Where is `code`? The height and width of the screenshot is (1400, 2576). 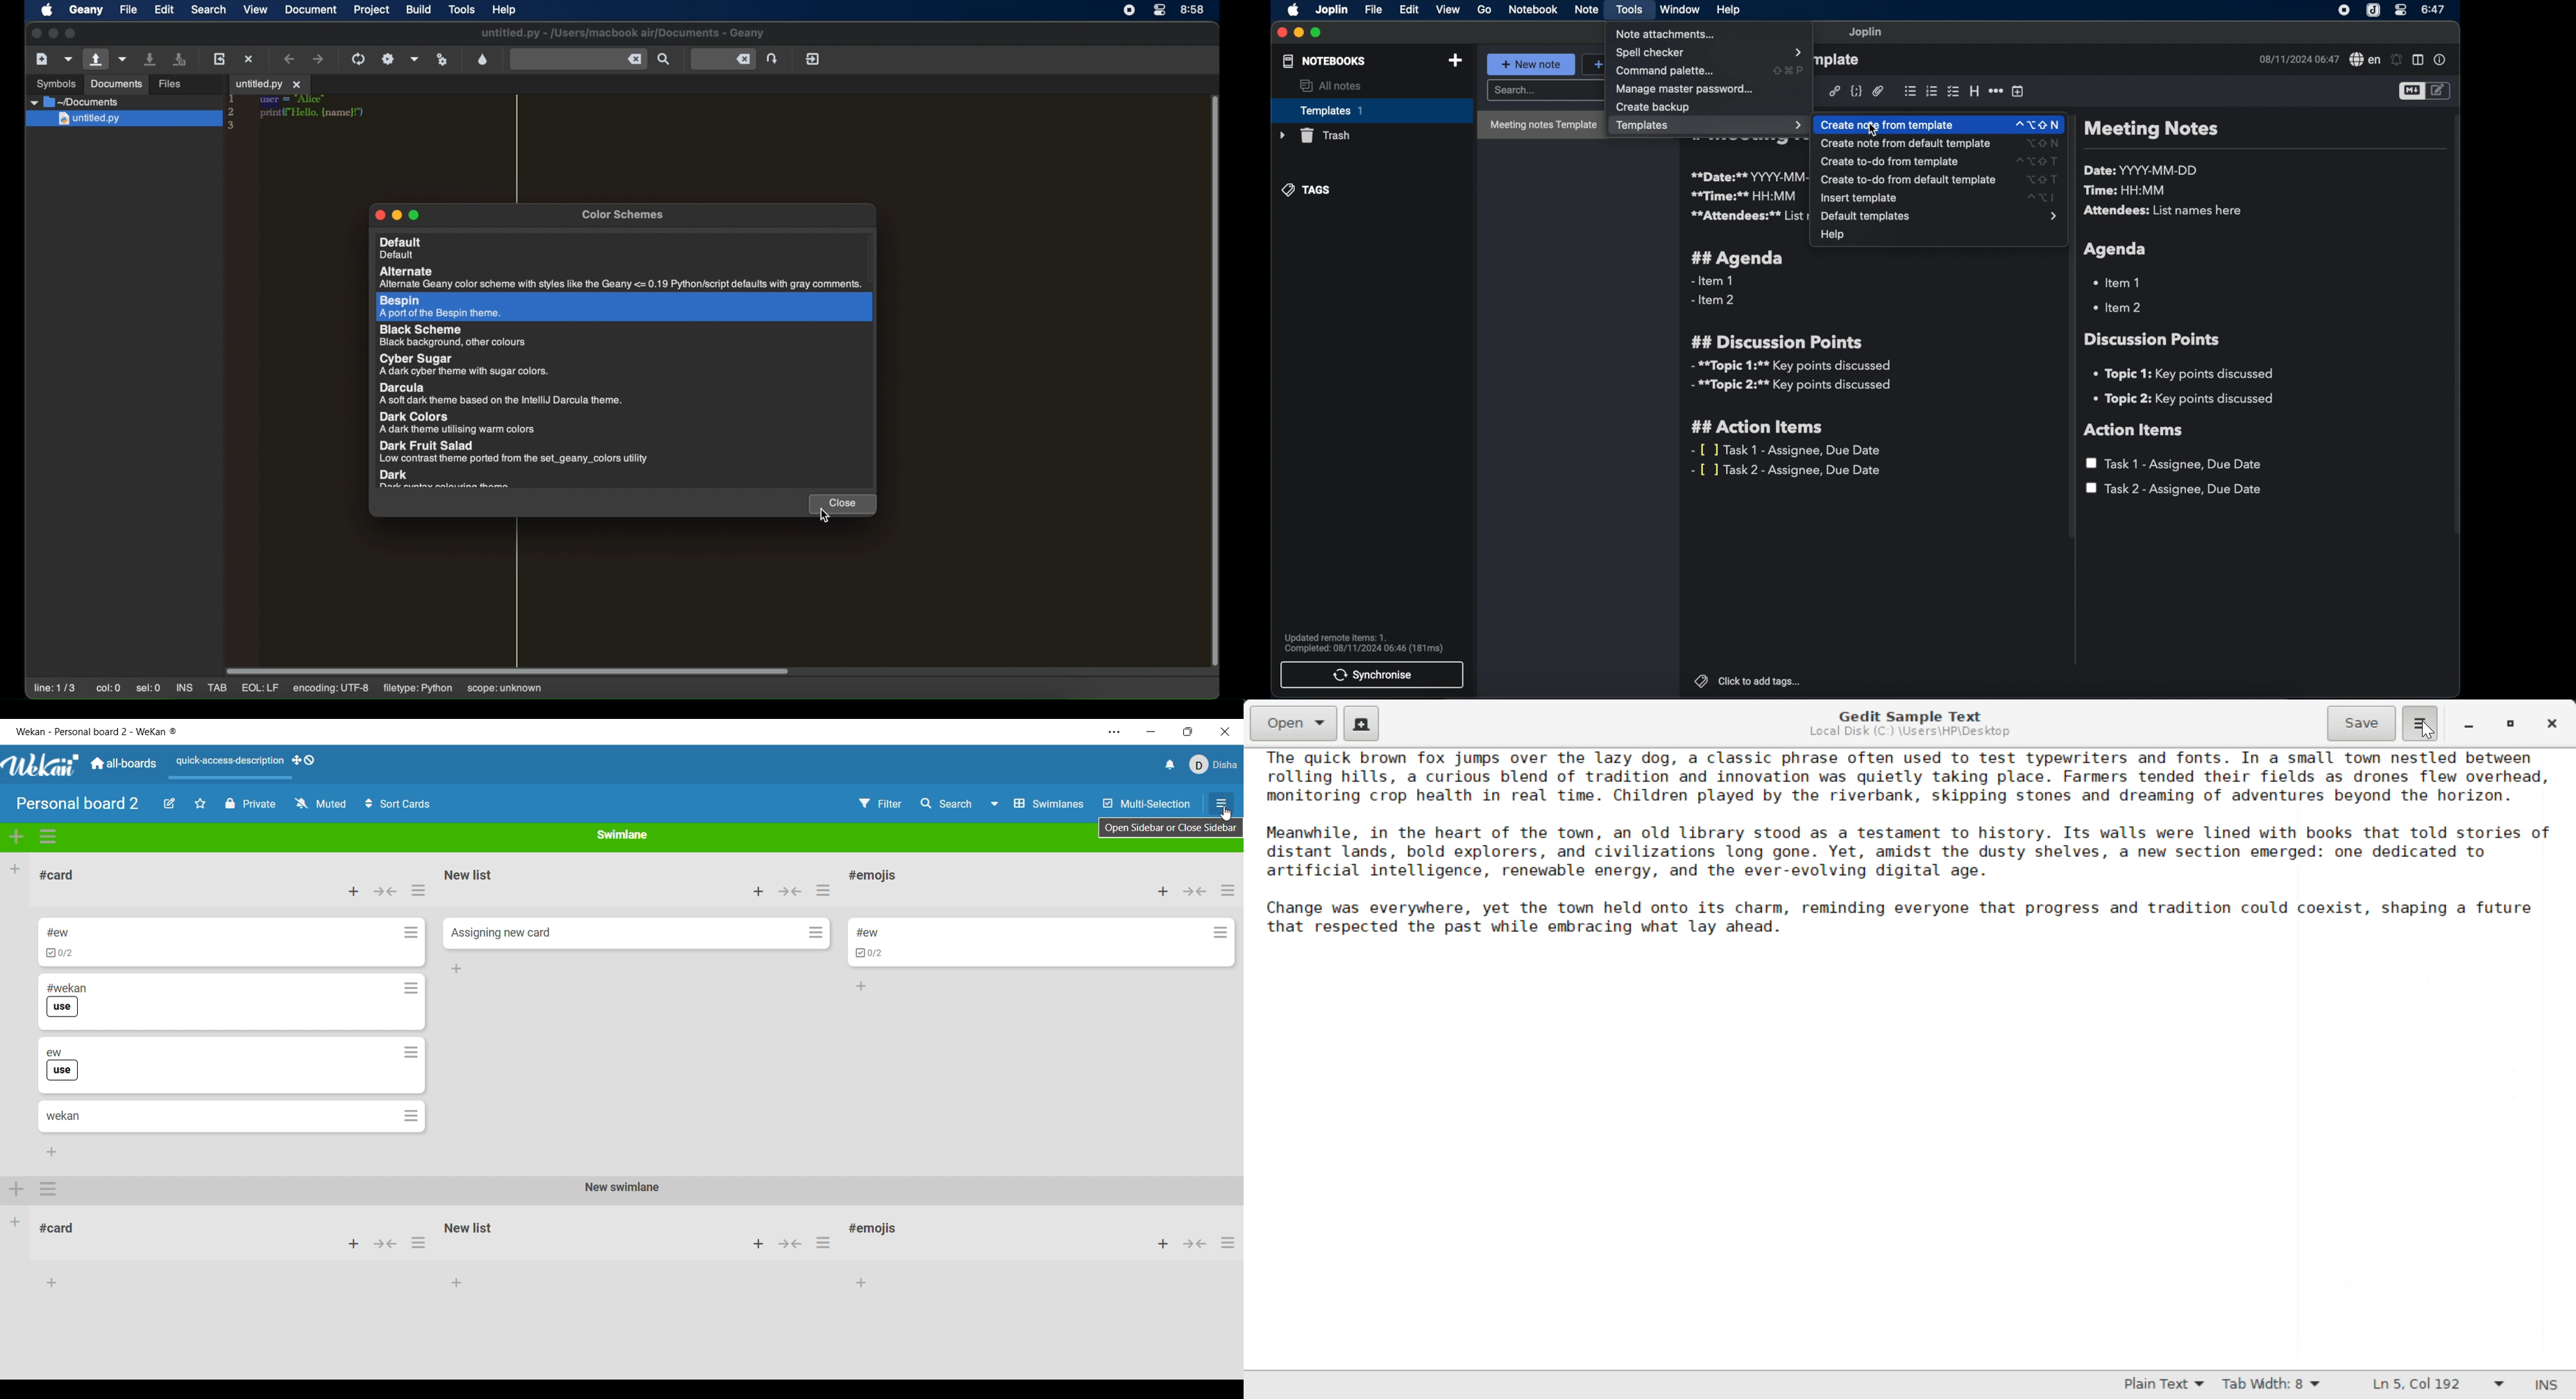
code is located at coordinates (1857, 90).